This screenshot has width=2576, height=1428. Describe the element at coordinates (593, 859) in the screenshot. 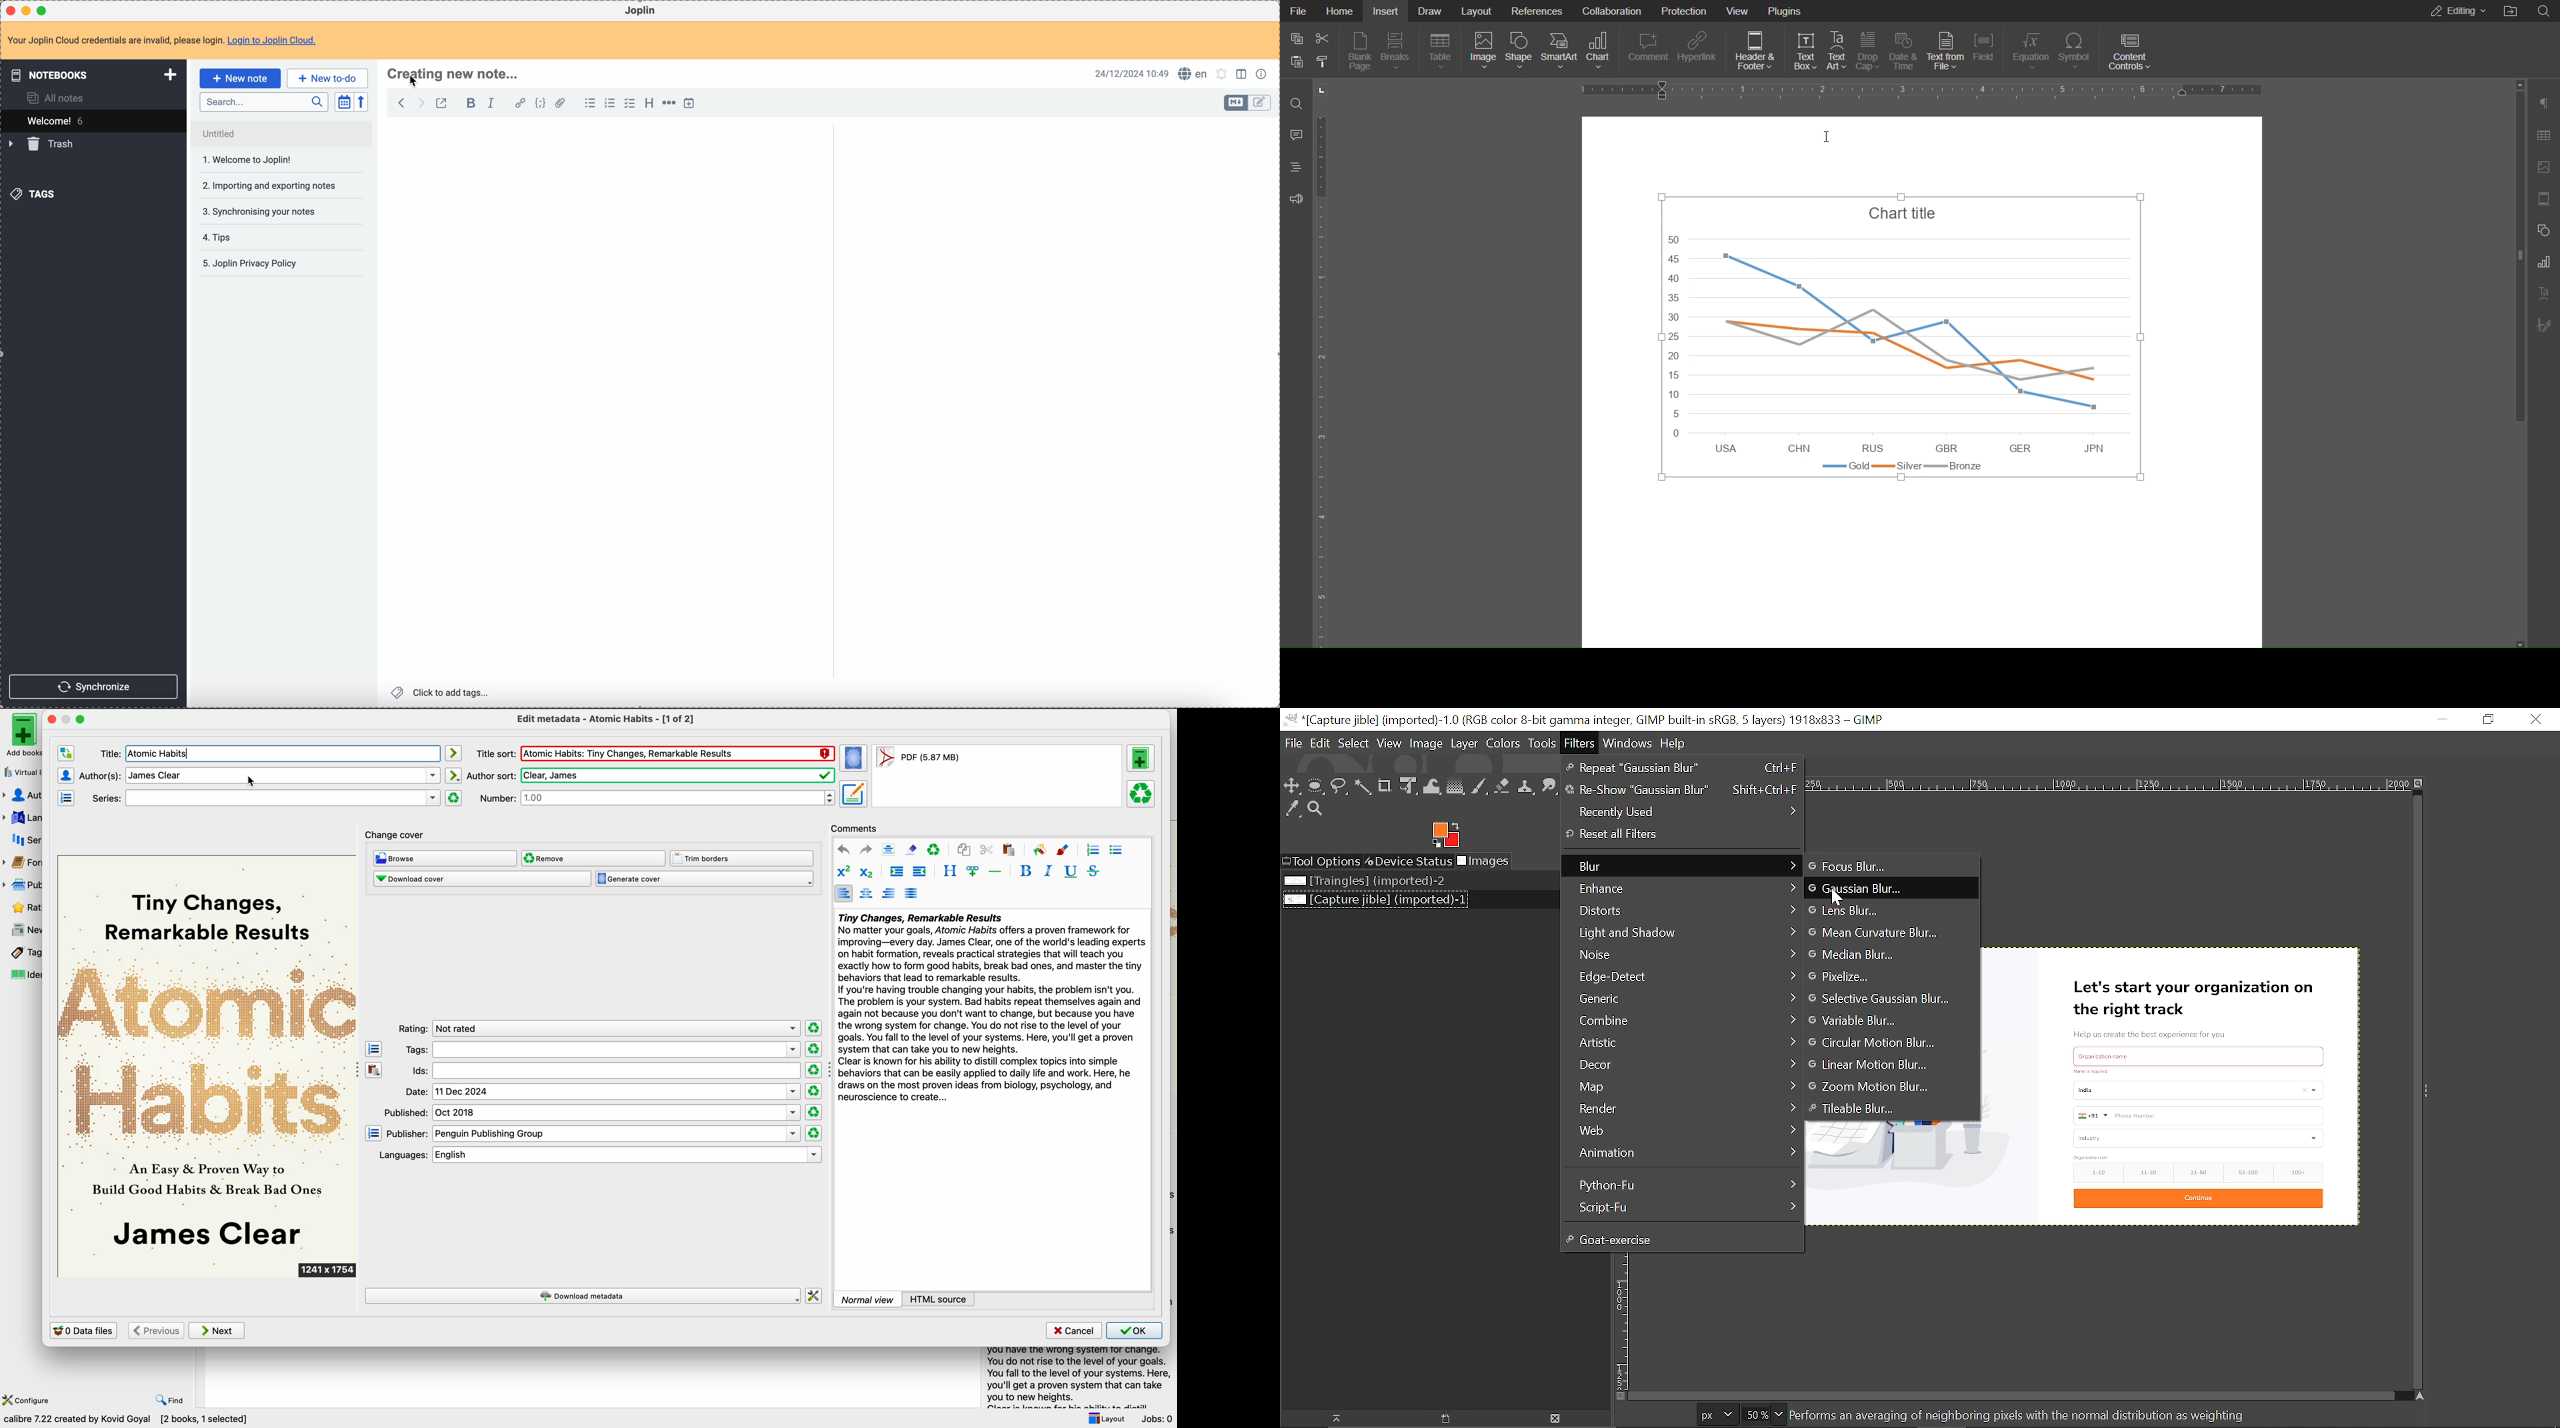

I see `remove` at that location.